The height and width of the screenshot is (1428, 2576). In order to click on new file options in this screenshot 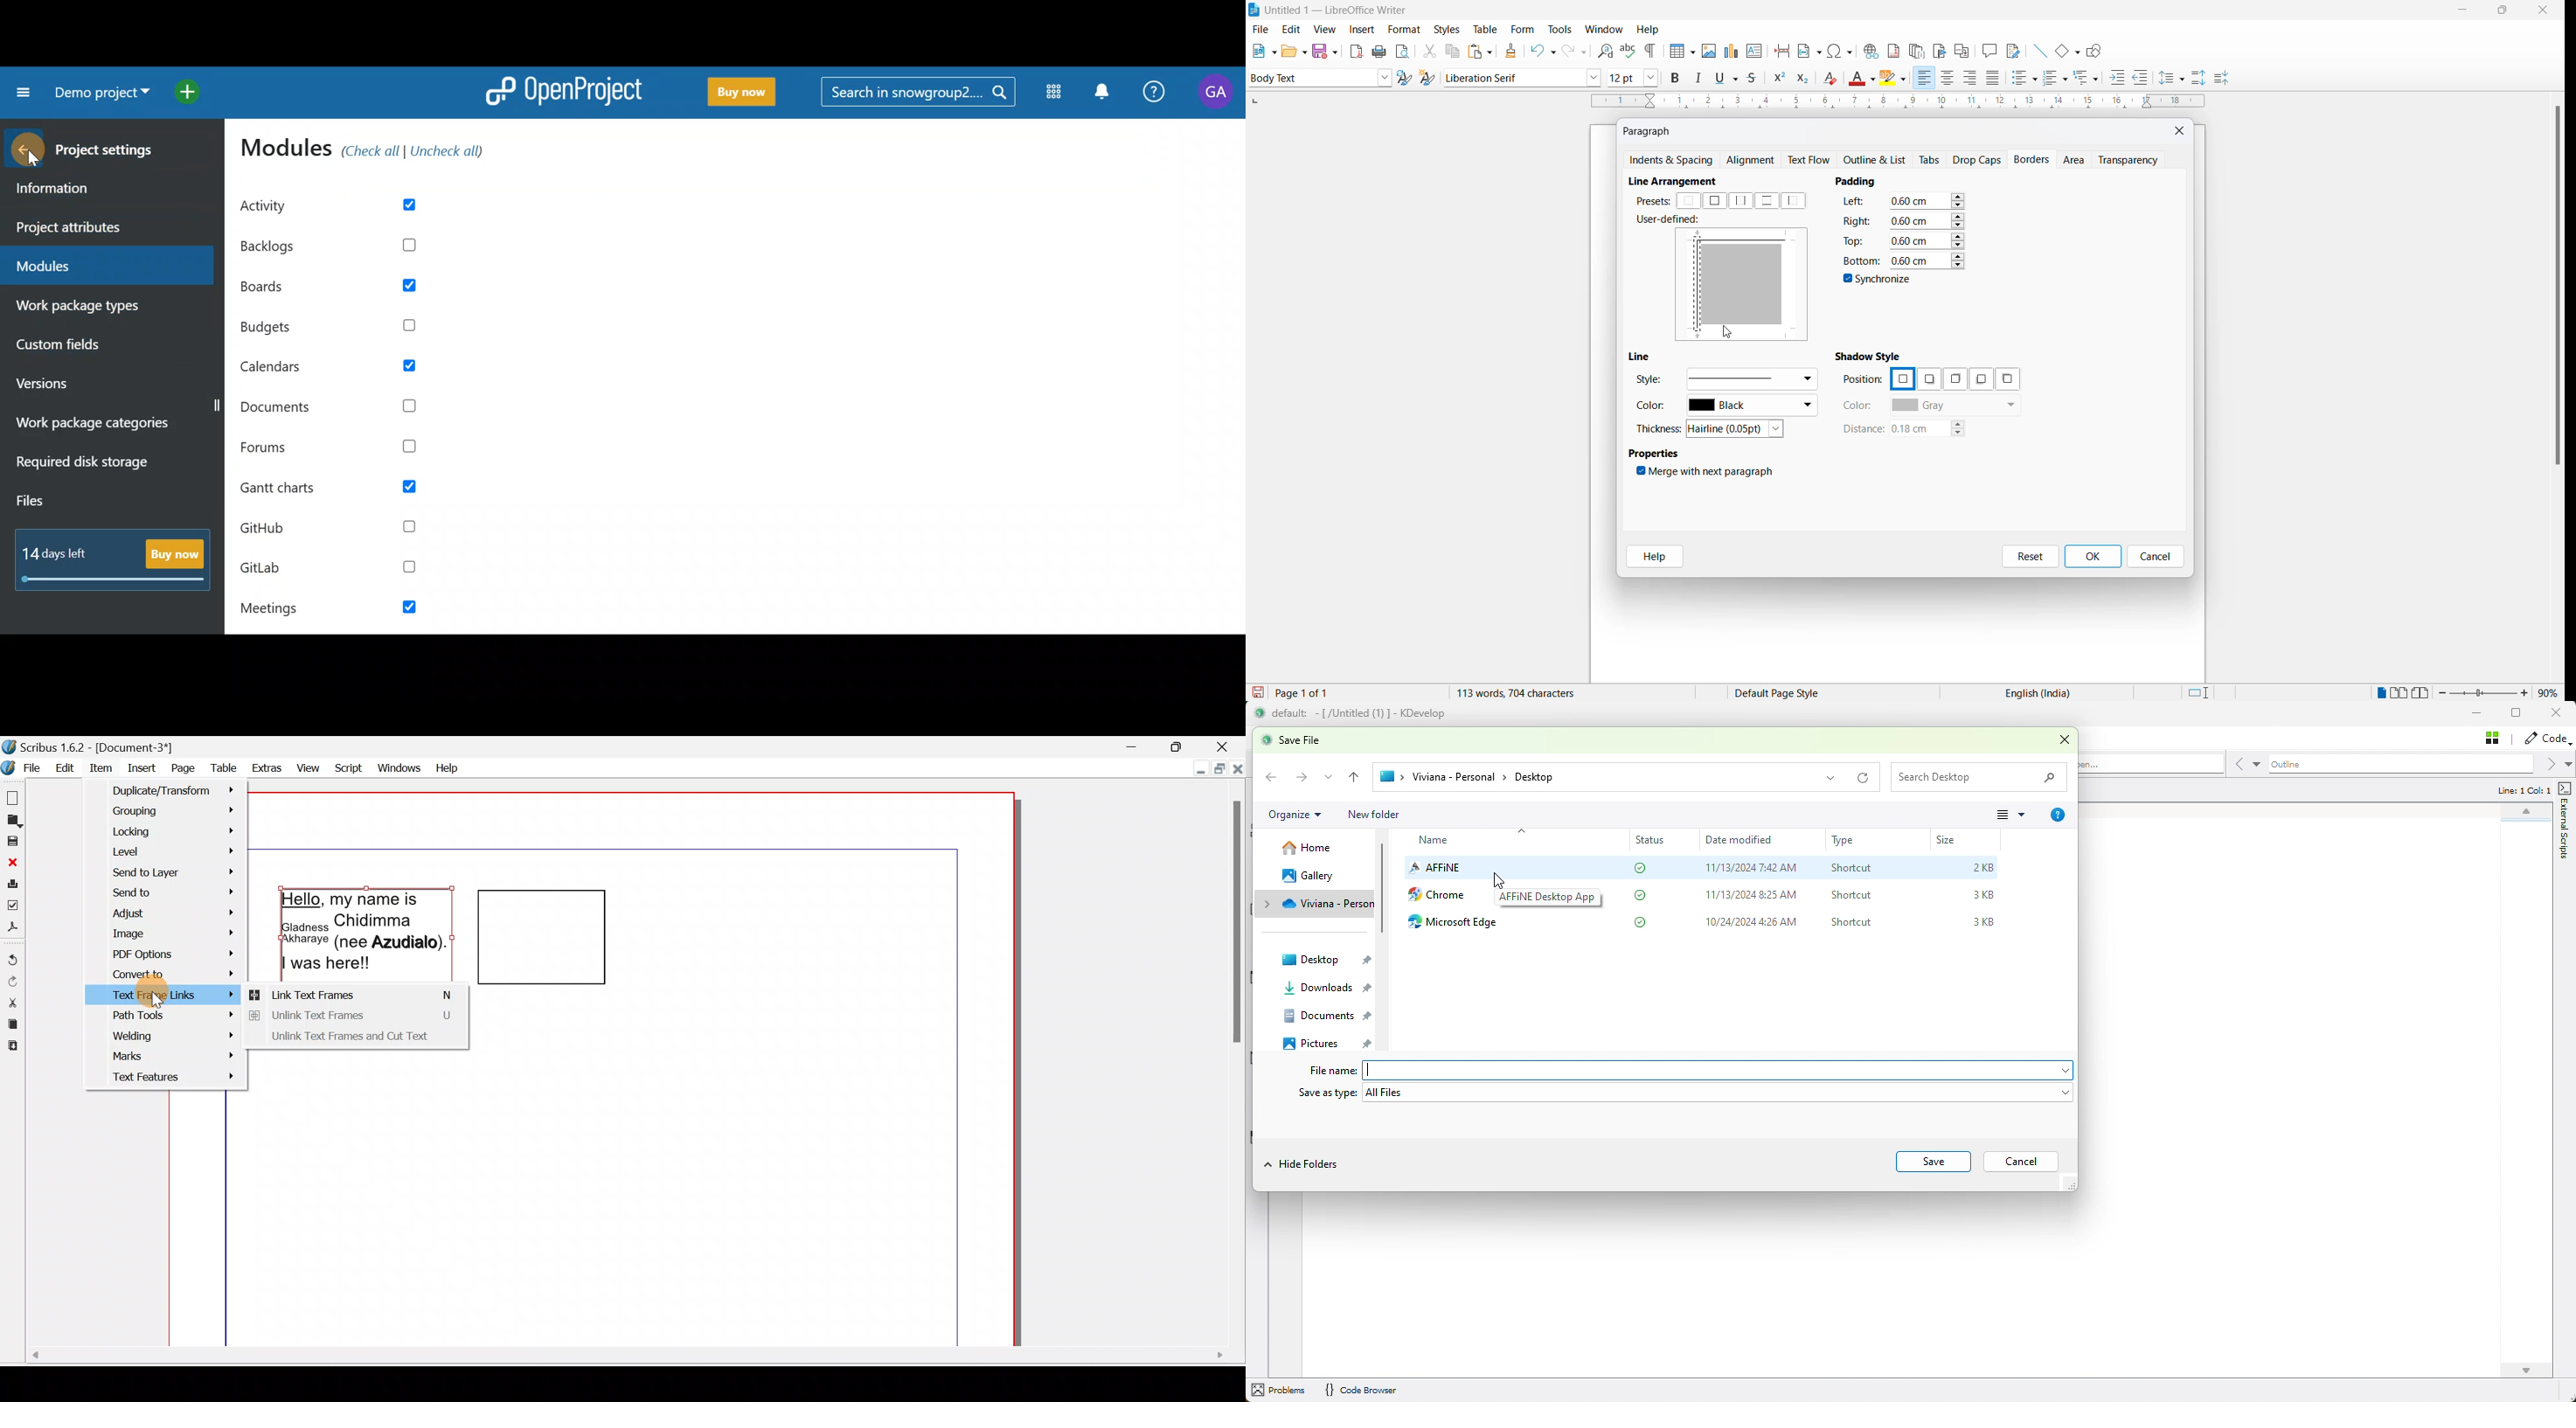, I will do `click(1261, 51)`.